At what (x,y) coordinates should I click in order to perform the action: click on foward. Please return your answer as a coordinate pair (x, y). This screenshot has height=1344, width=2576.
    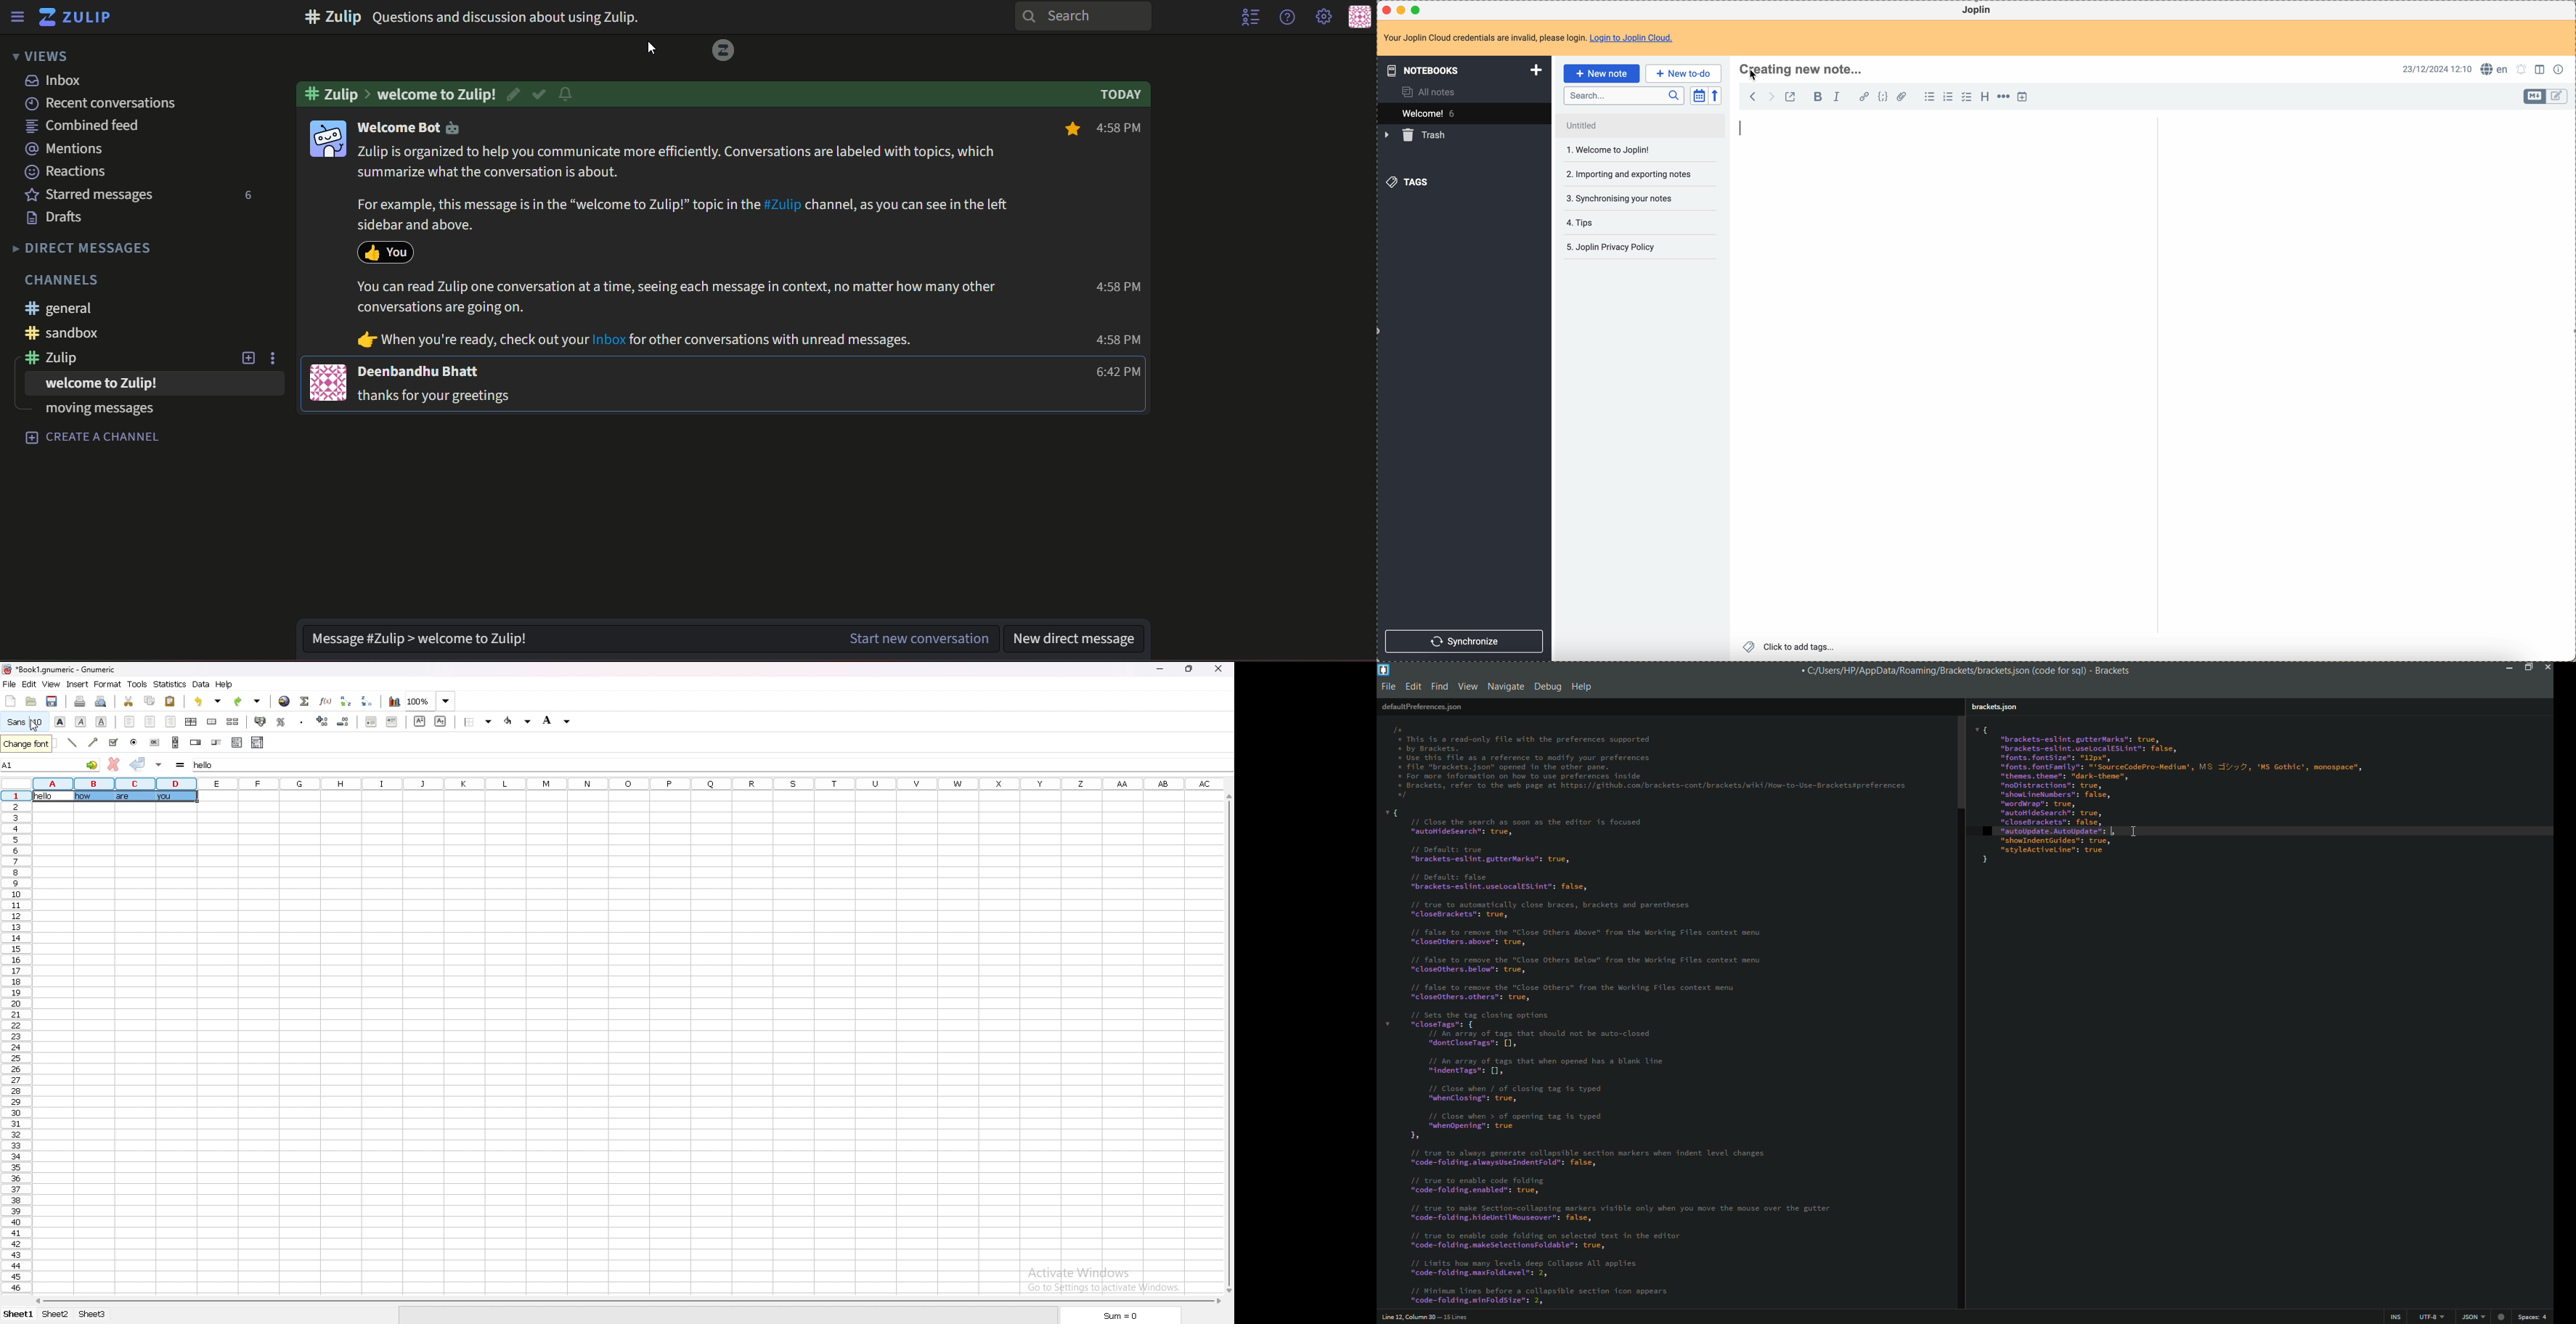
    Looking at the image, I should click on (1771, 96).